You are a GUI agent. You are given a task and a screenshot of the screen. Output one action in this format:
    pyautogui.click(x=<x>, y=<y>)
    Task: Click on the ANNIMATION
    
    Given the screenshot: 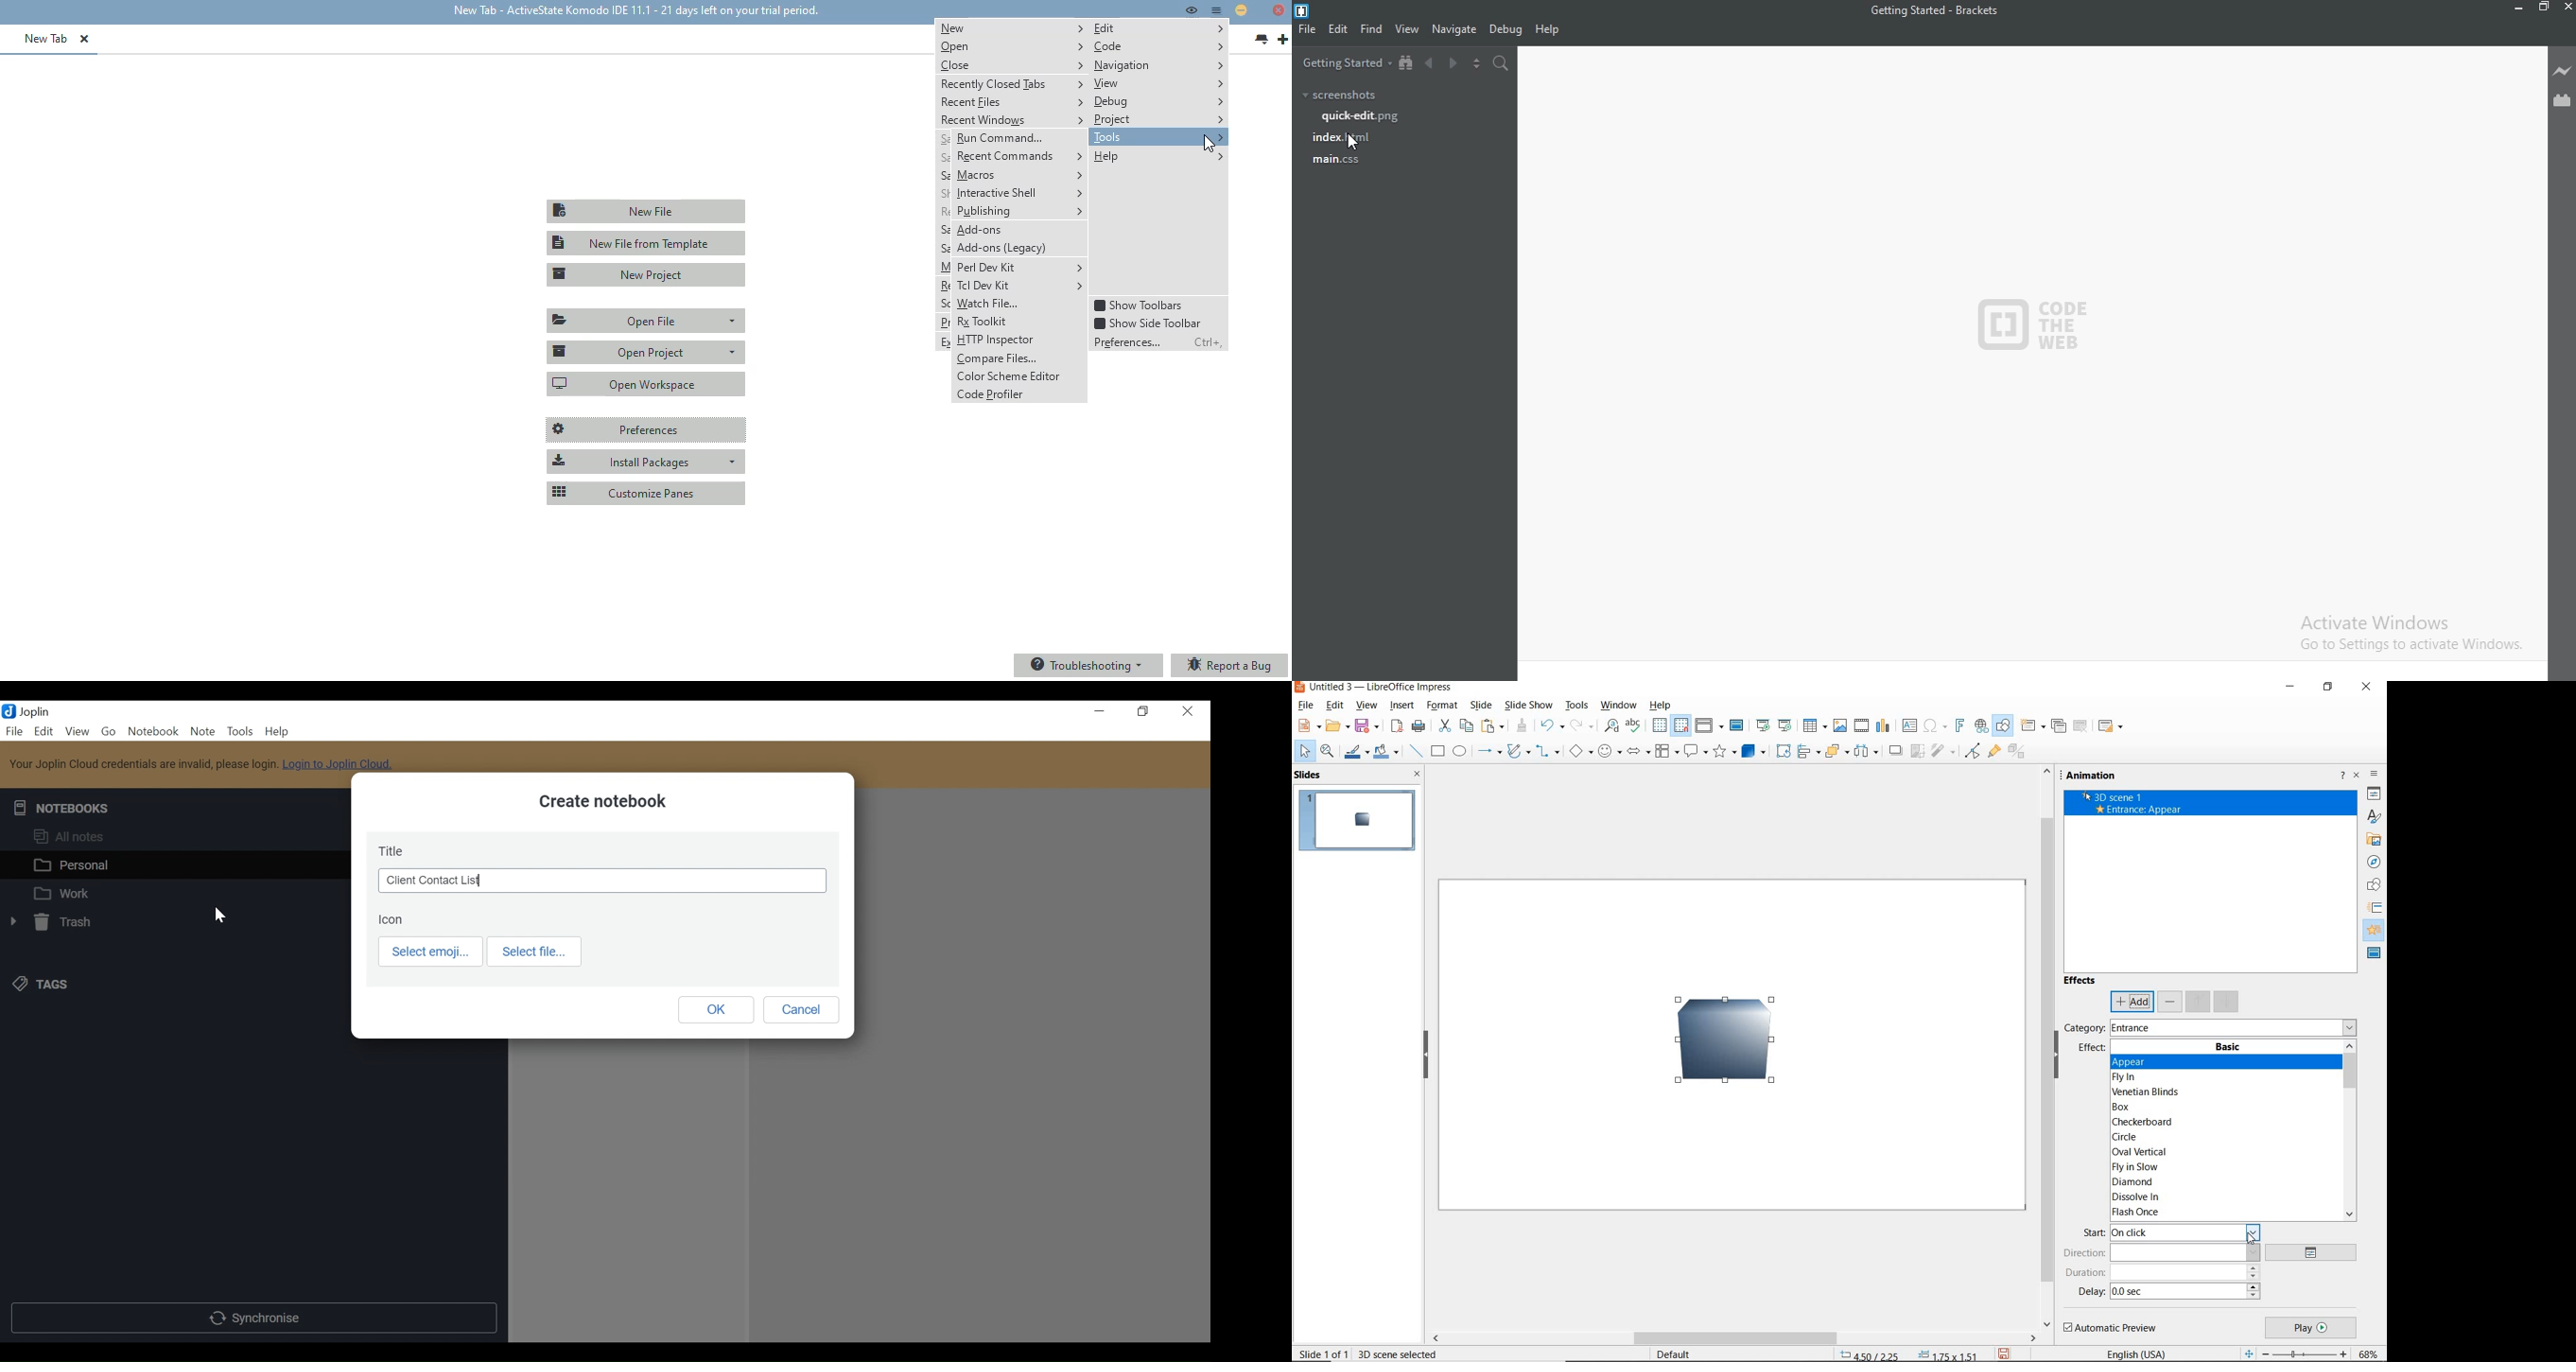 What is the action you would take?
    pyautogui.click(x=2376, y=930)
    